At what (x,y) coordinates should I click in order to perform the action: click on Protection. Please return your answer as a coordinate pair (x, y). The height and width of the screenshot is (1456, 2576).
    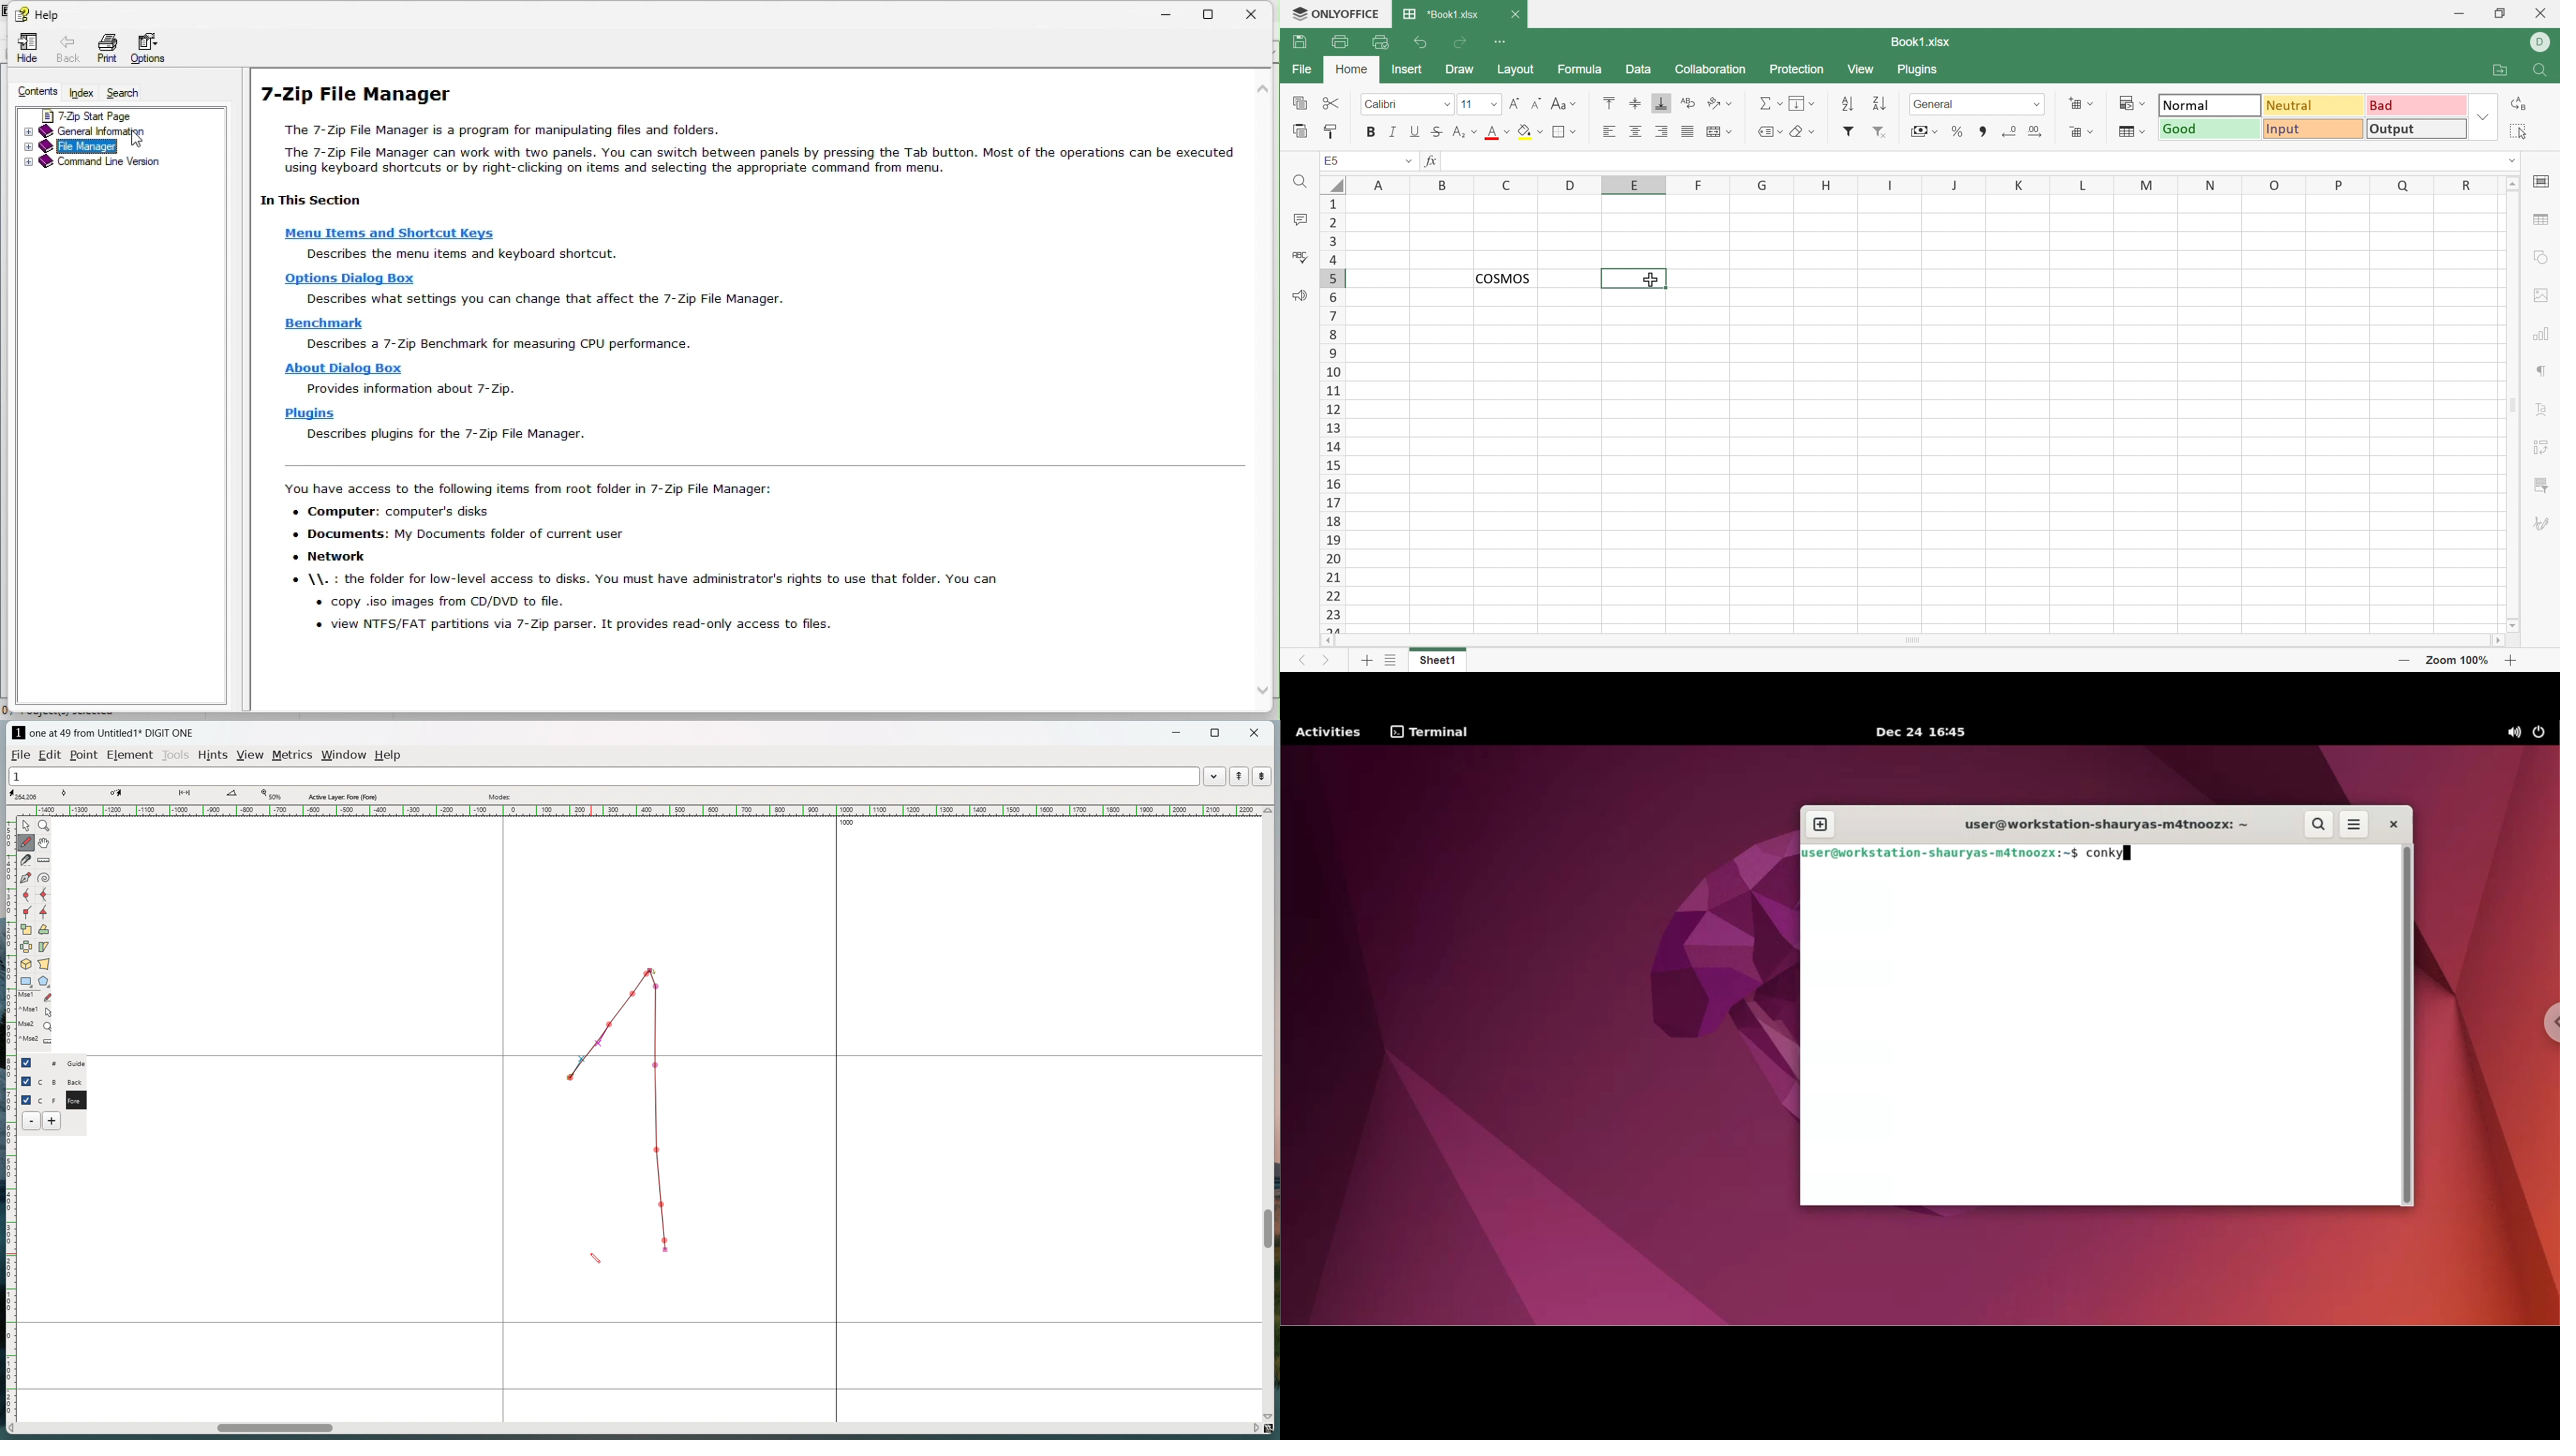
    Looking at the image, I should click on (1799, 71).